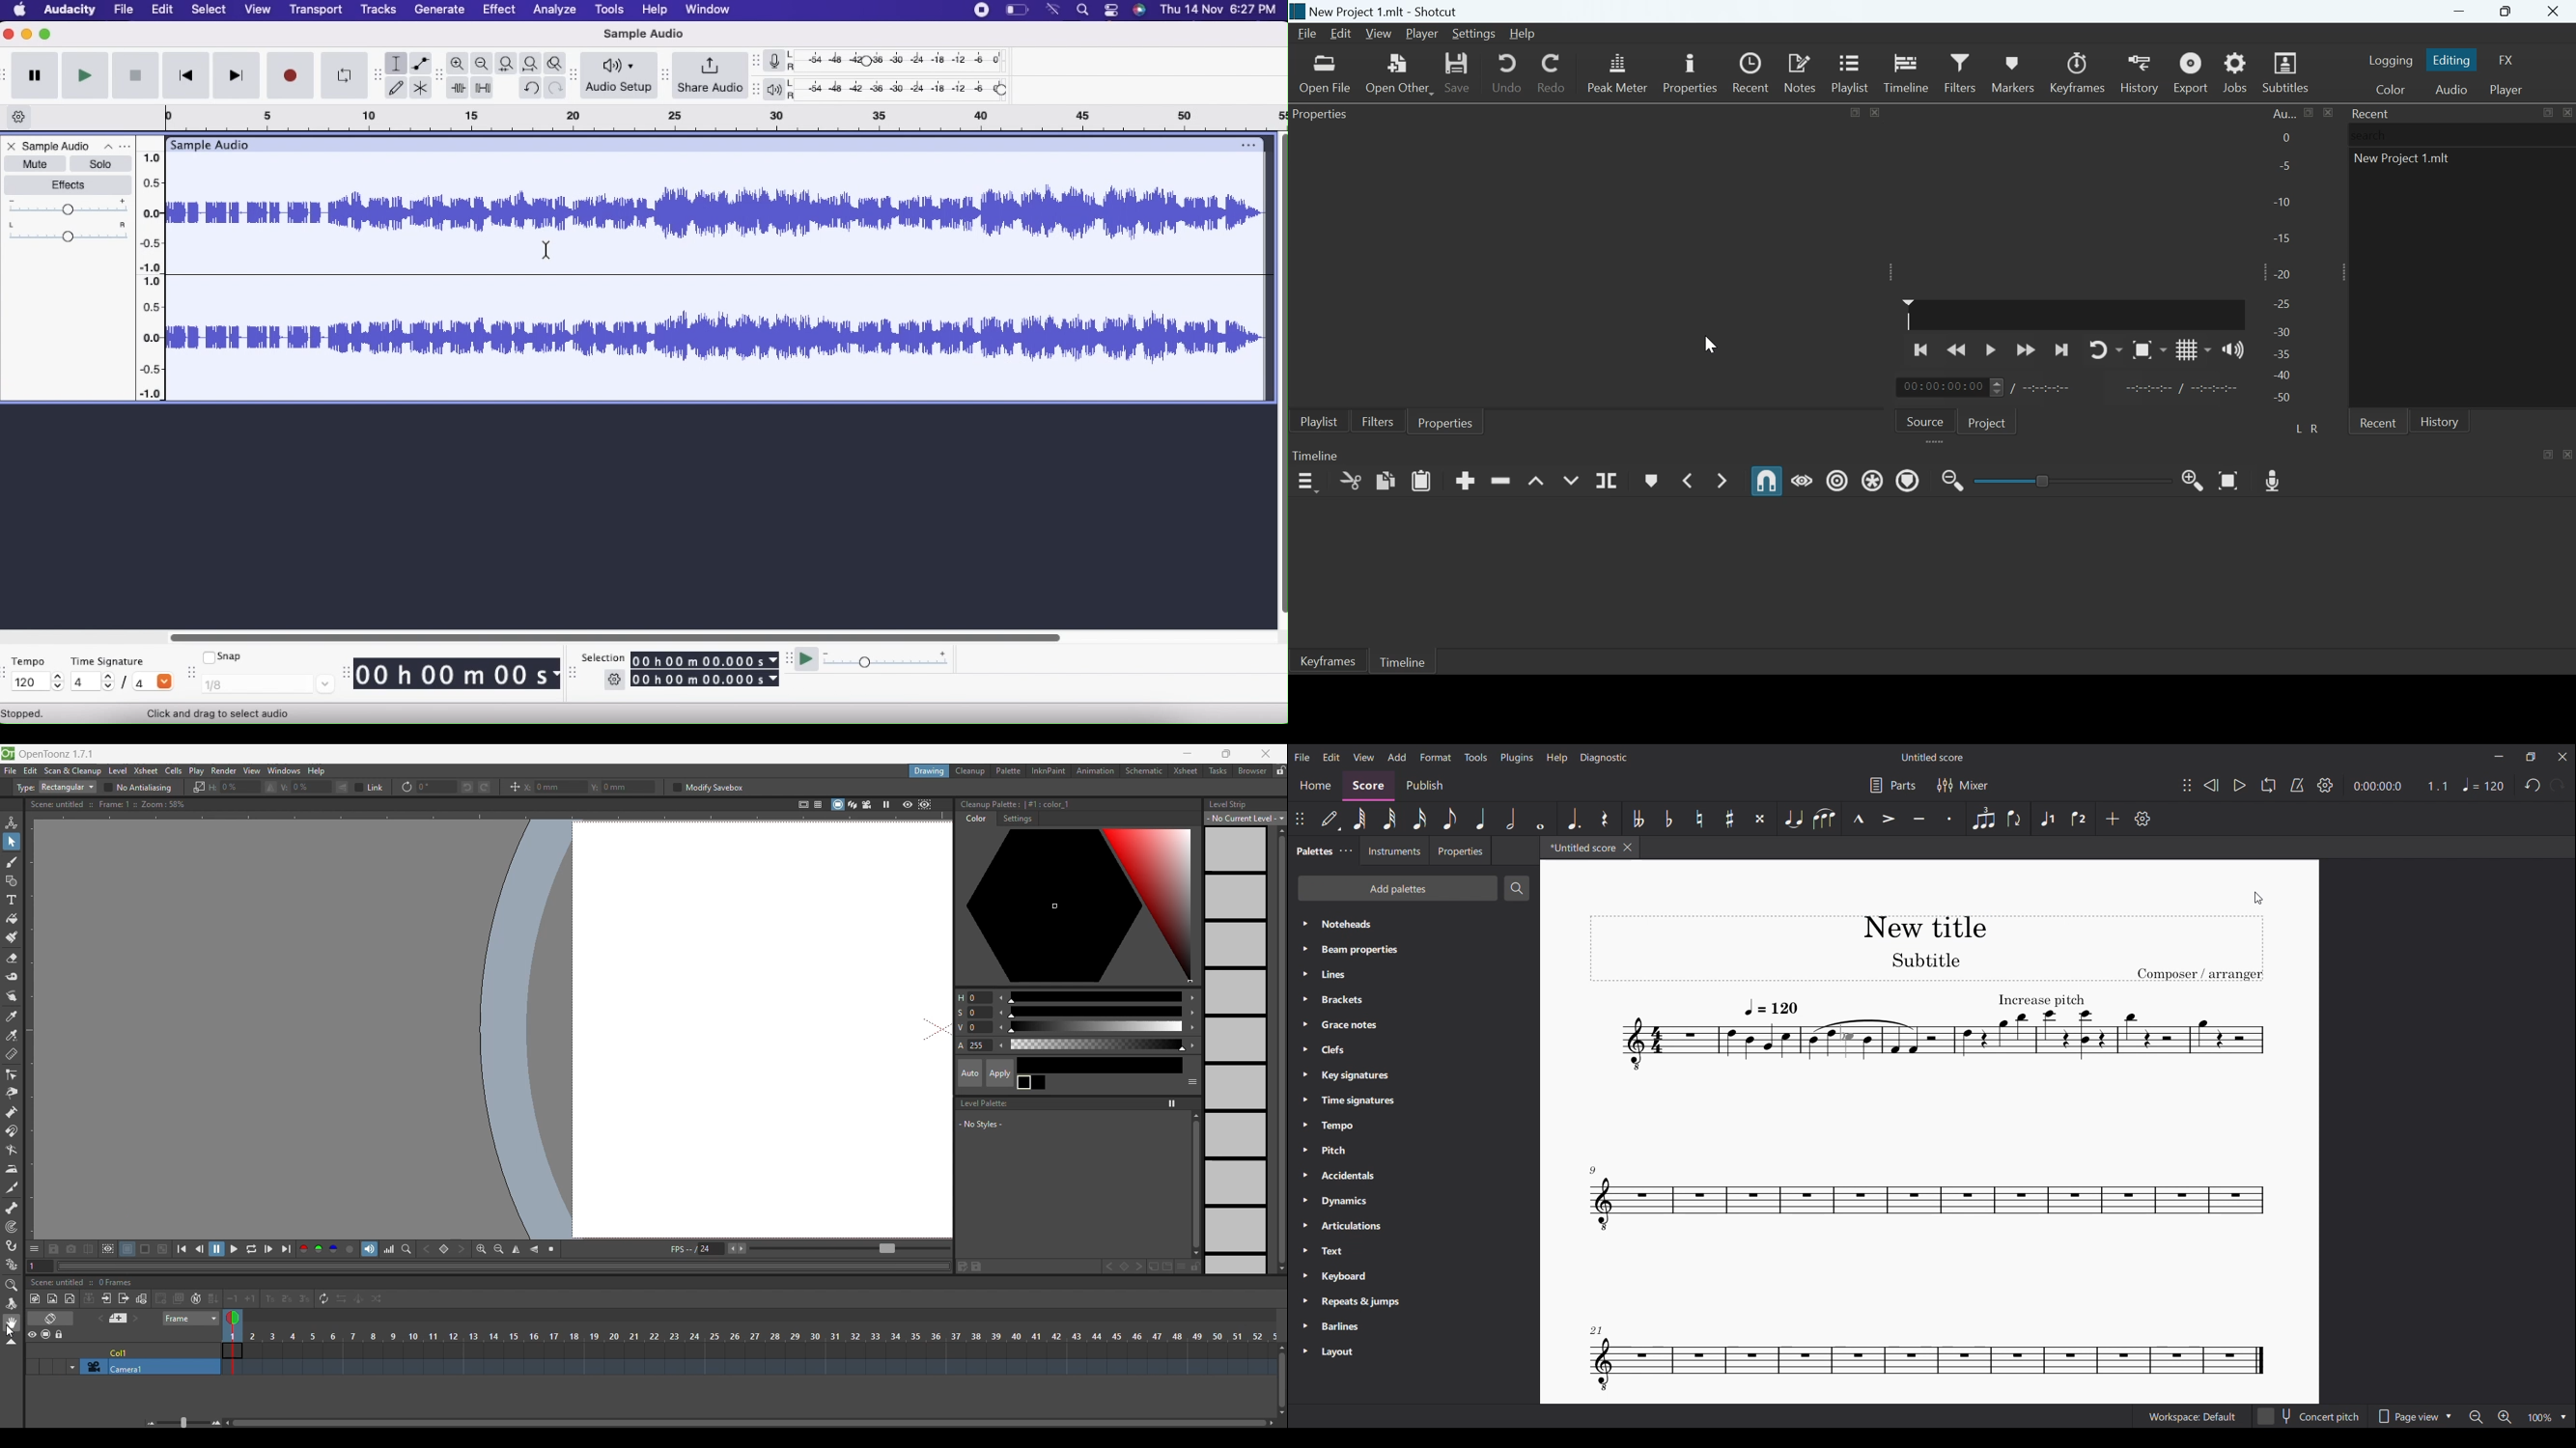 This screenshot has height=1456, width=2576. Describe the element at coordinates (1319, 421) in the screenshot. I see `Playlist` at that location.